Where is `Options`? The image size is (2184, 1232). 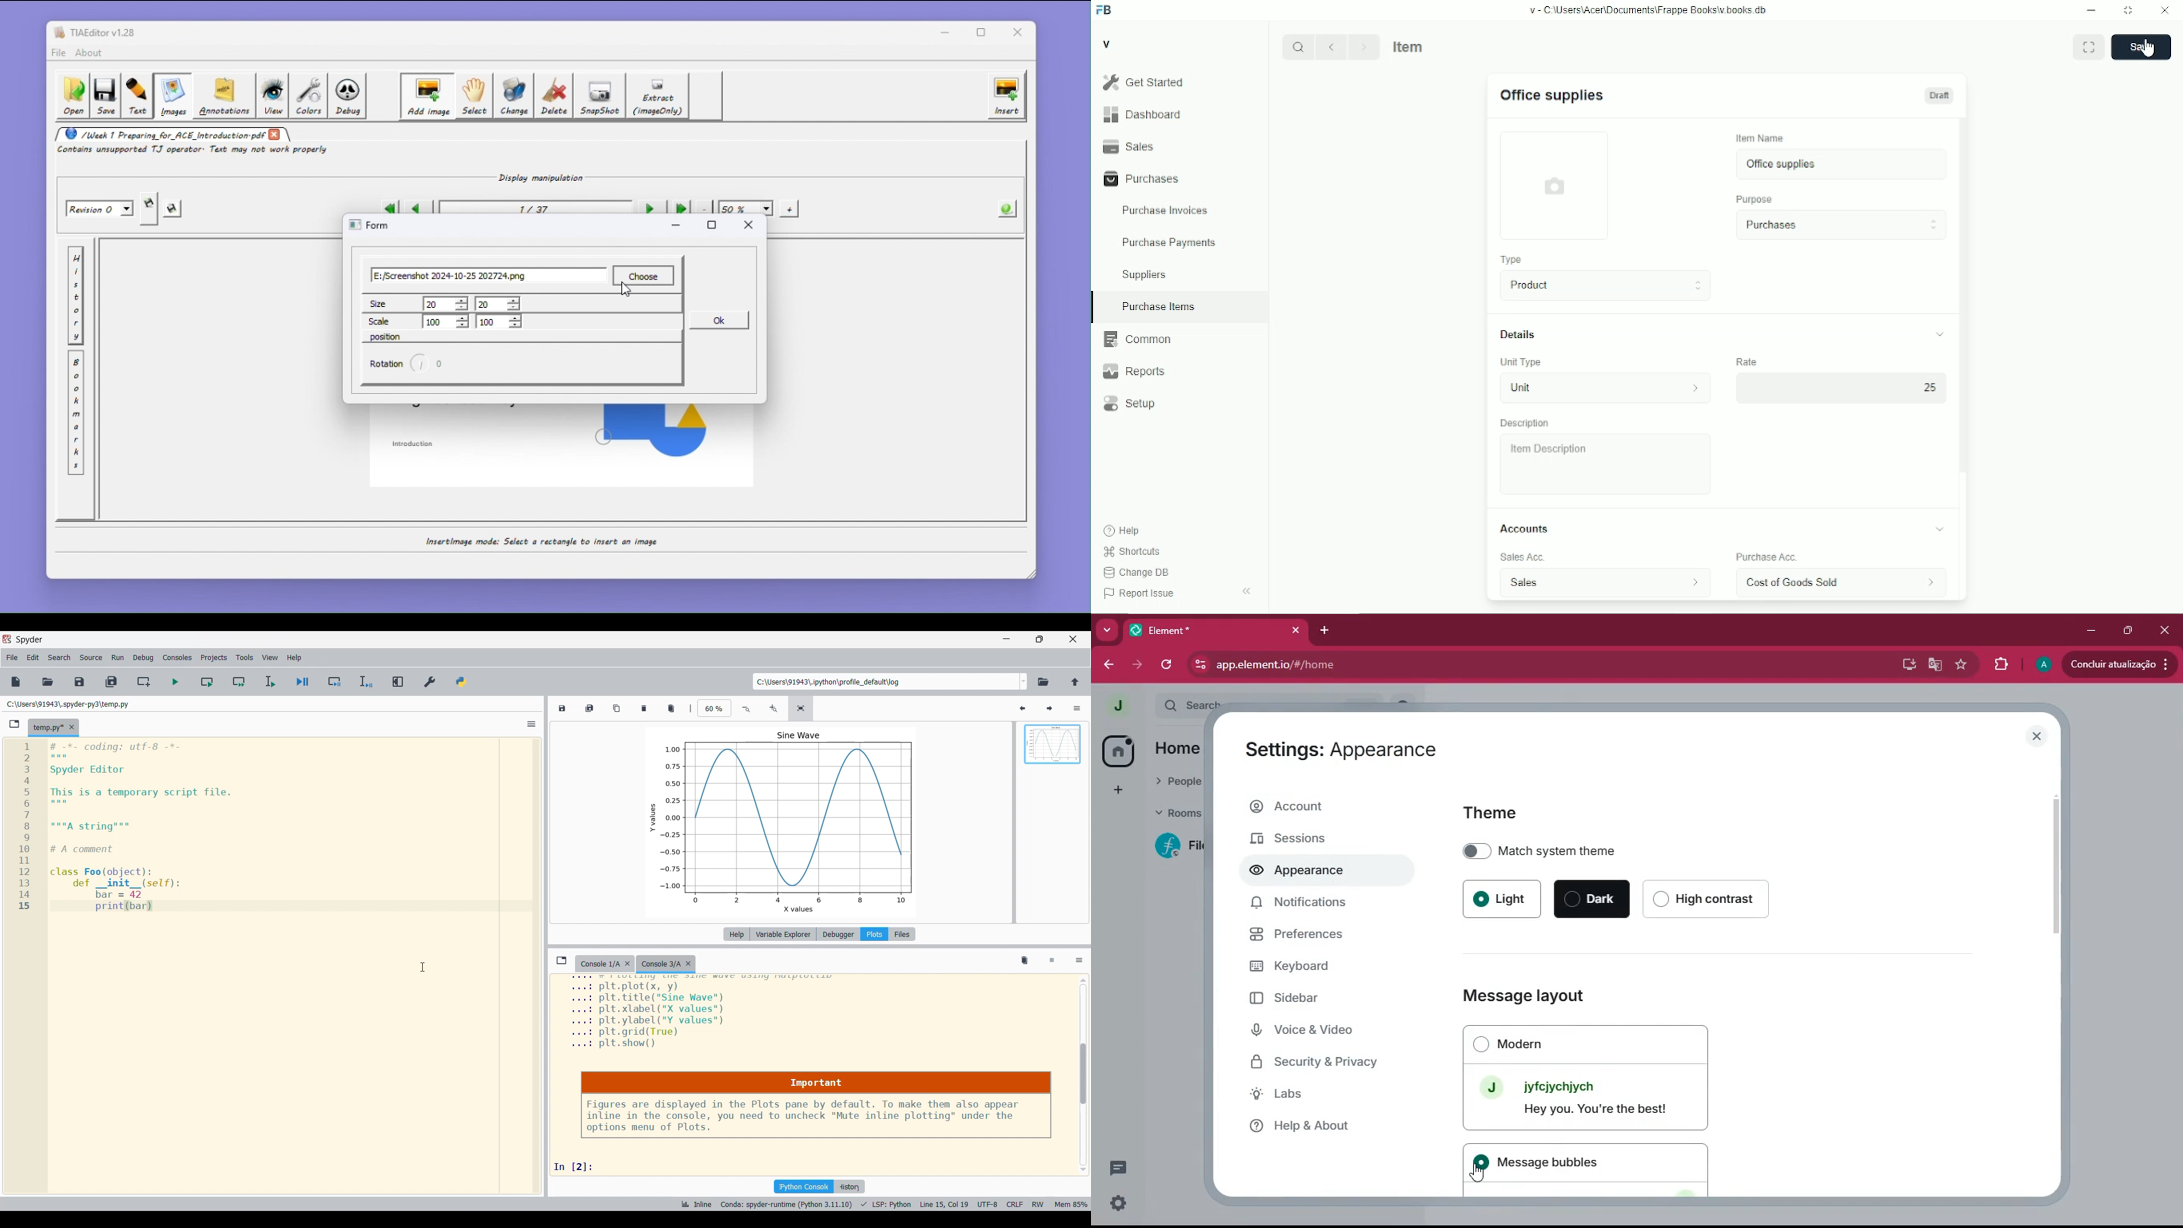 Options is located at coordinates (1078, 708).